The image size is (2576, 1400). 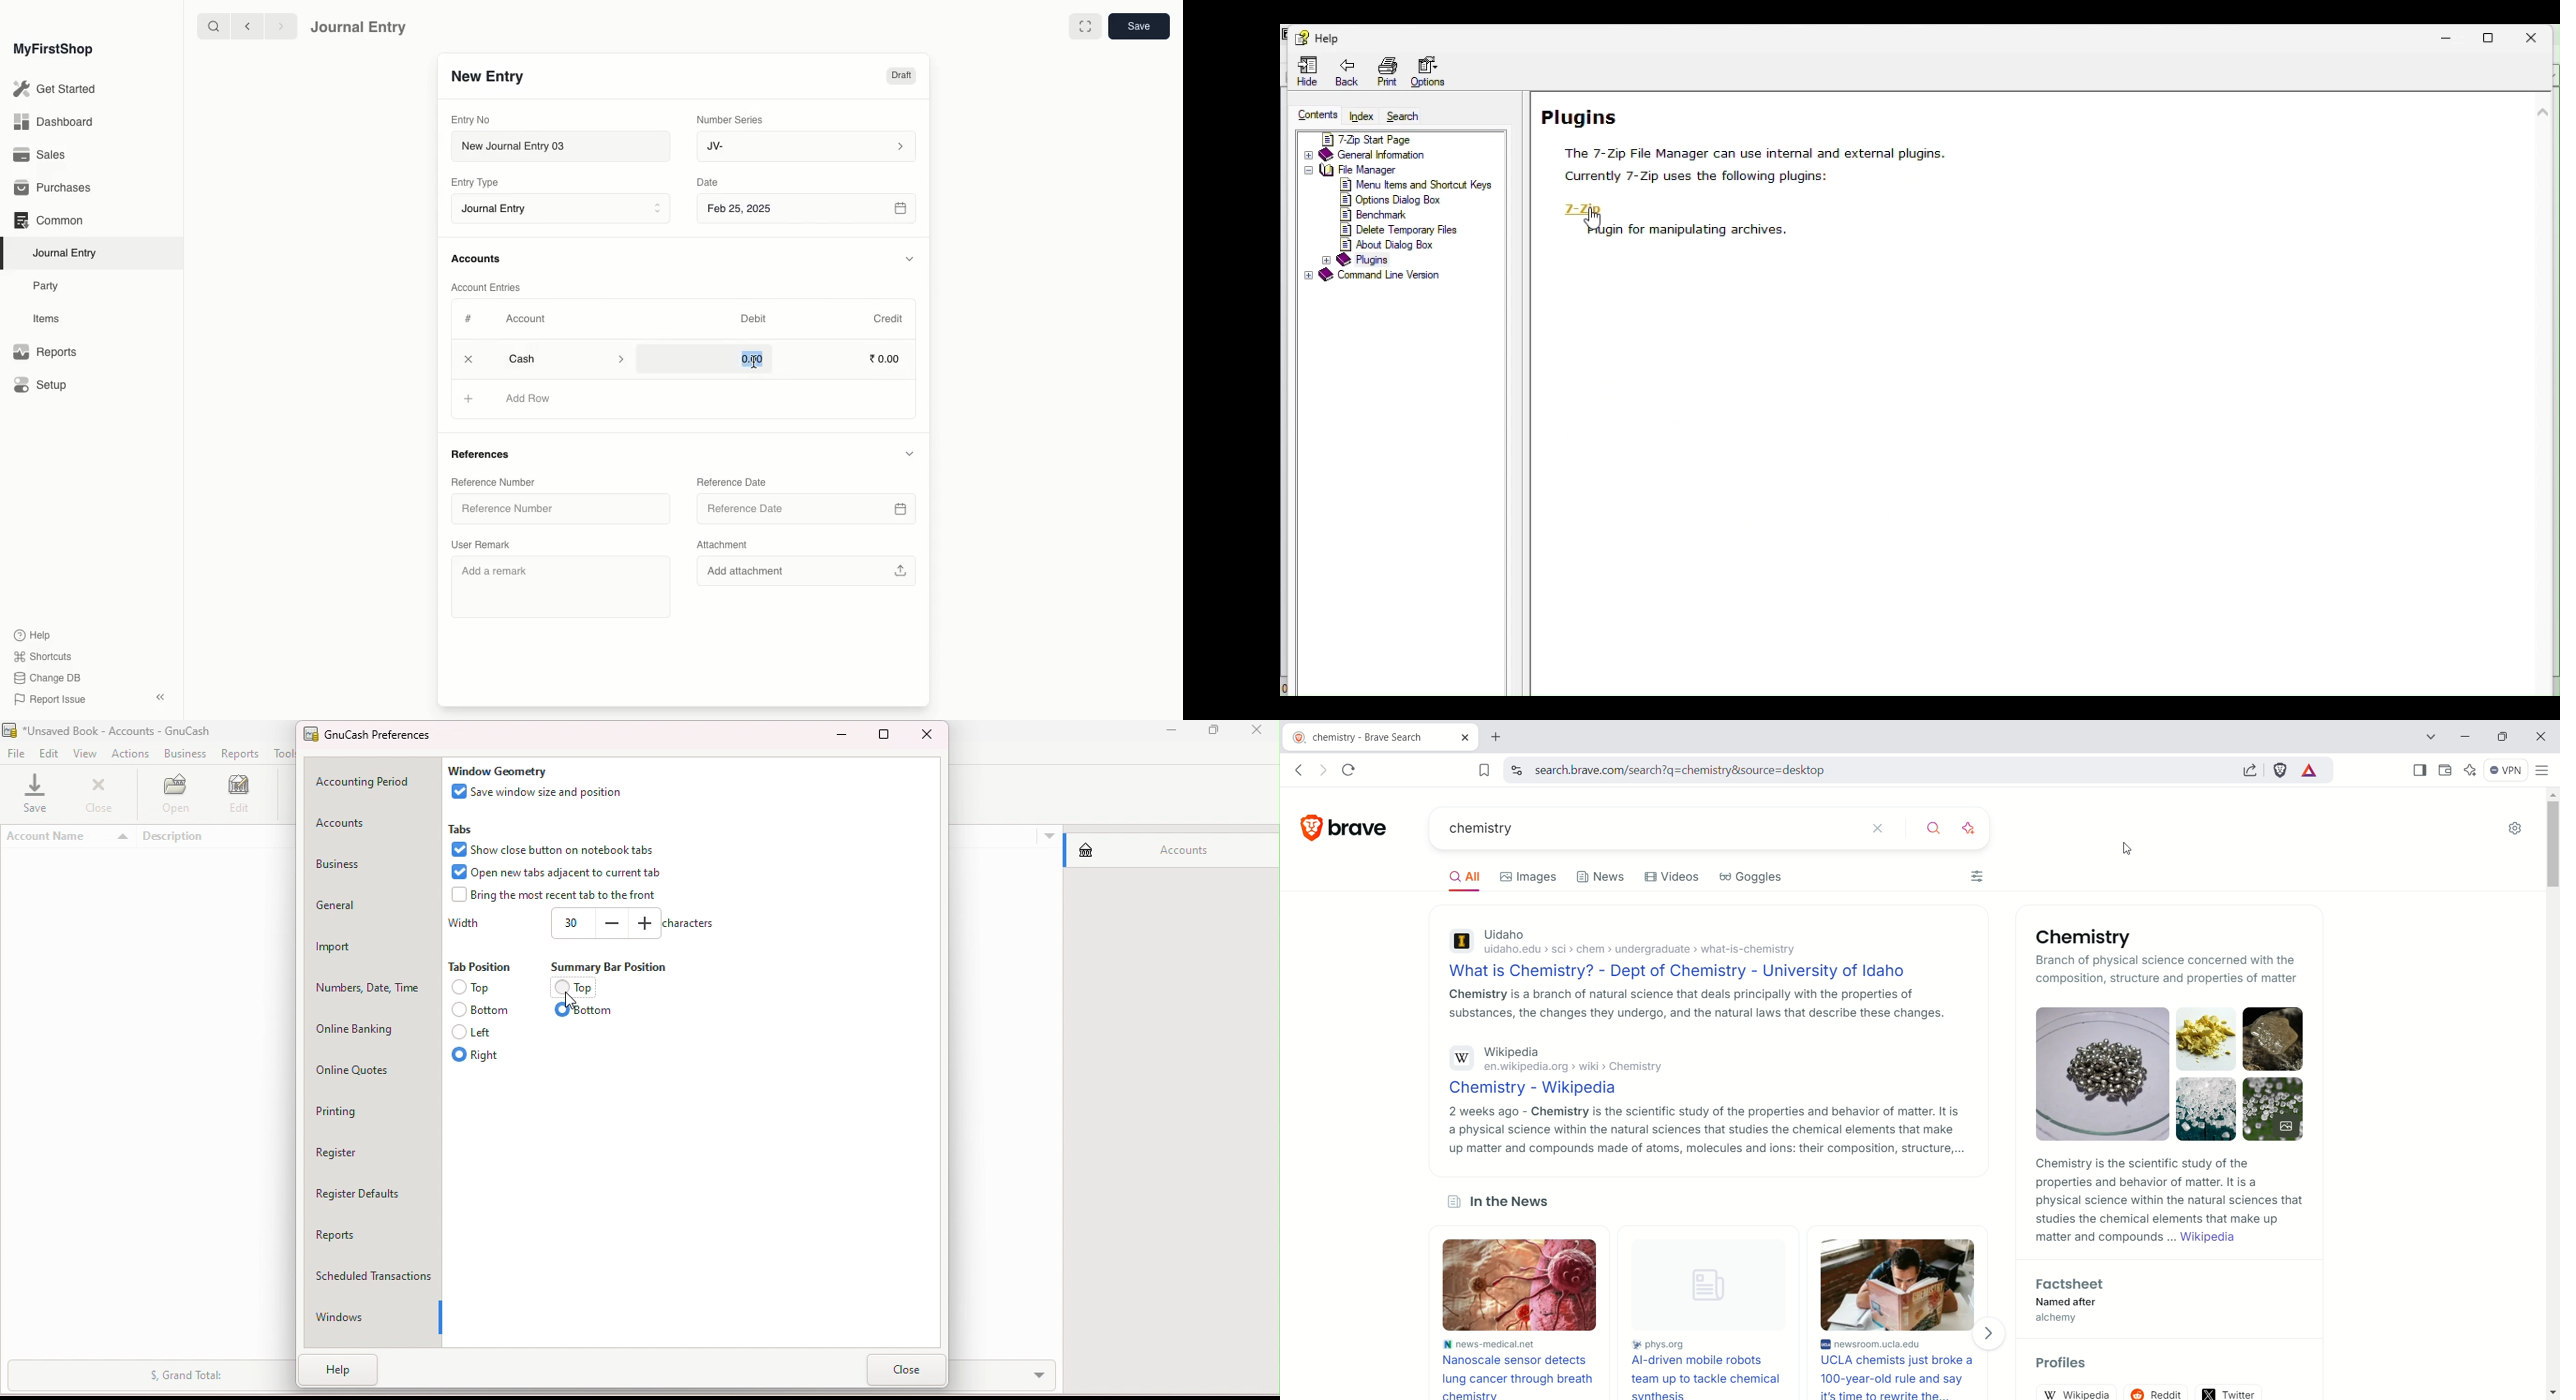 I want to click on view site information, so click(x=1516, y=770).